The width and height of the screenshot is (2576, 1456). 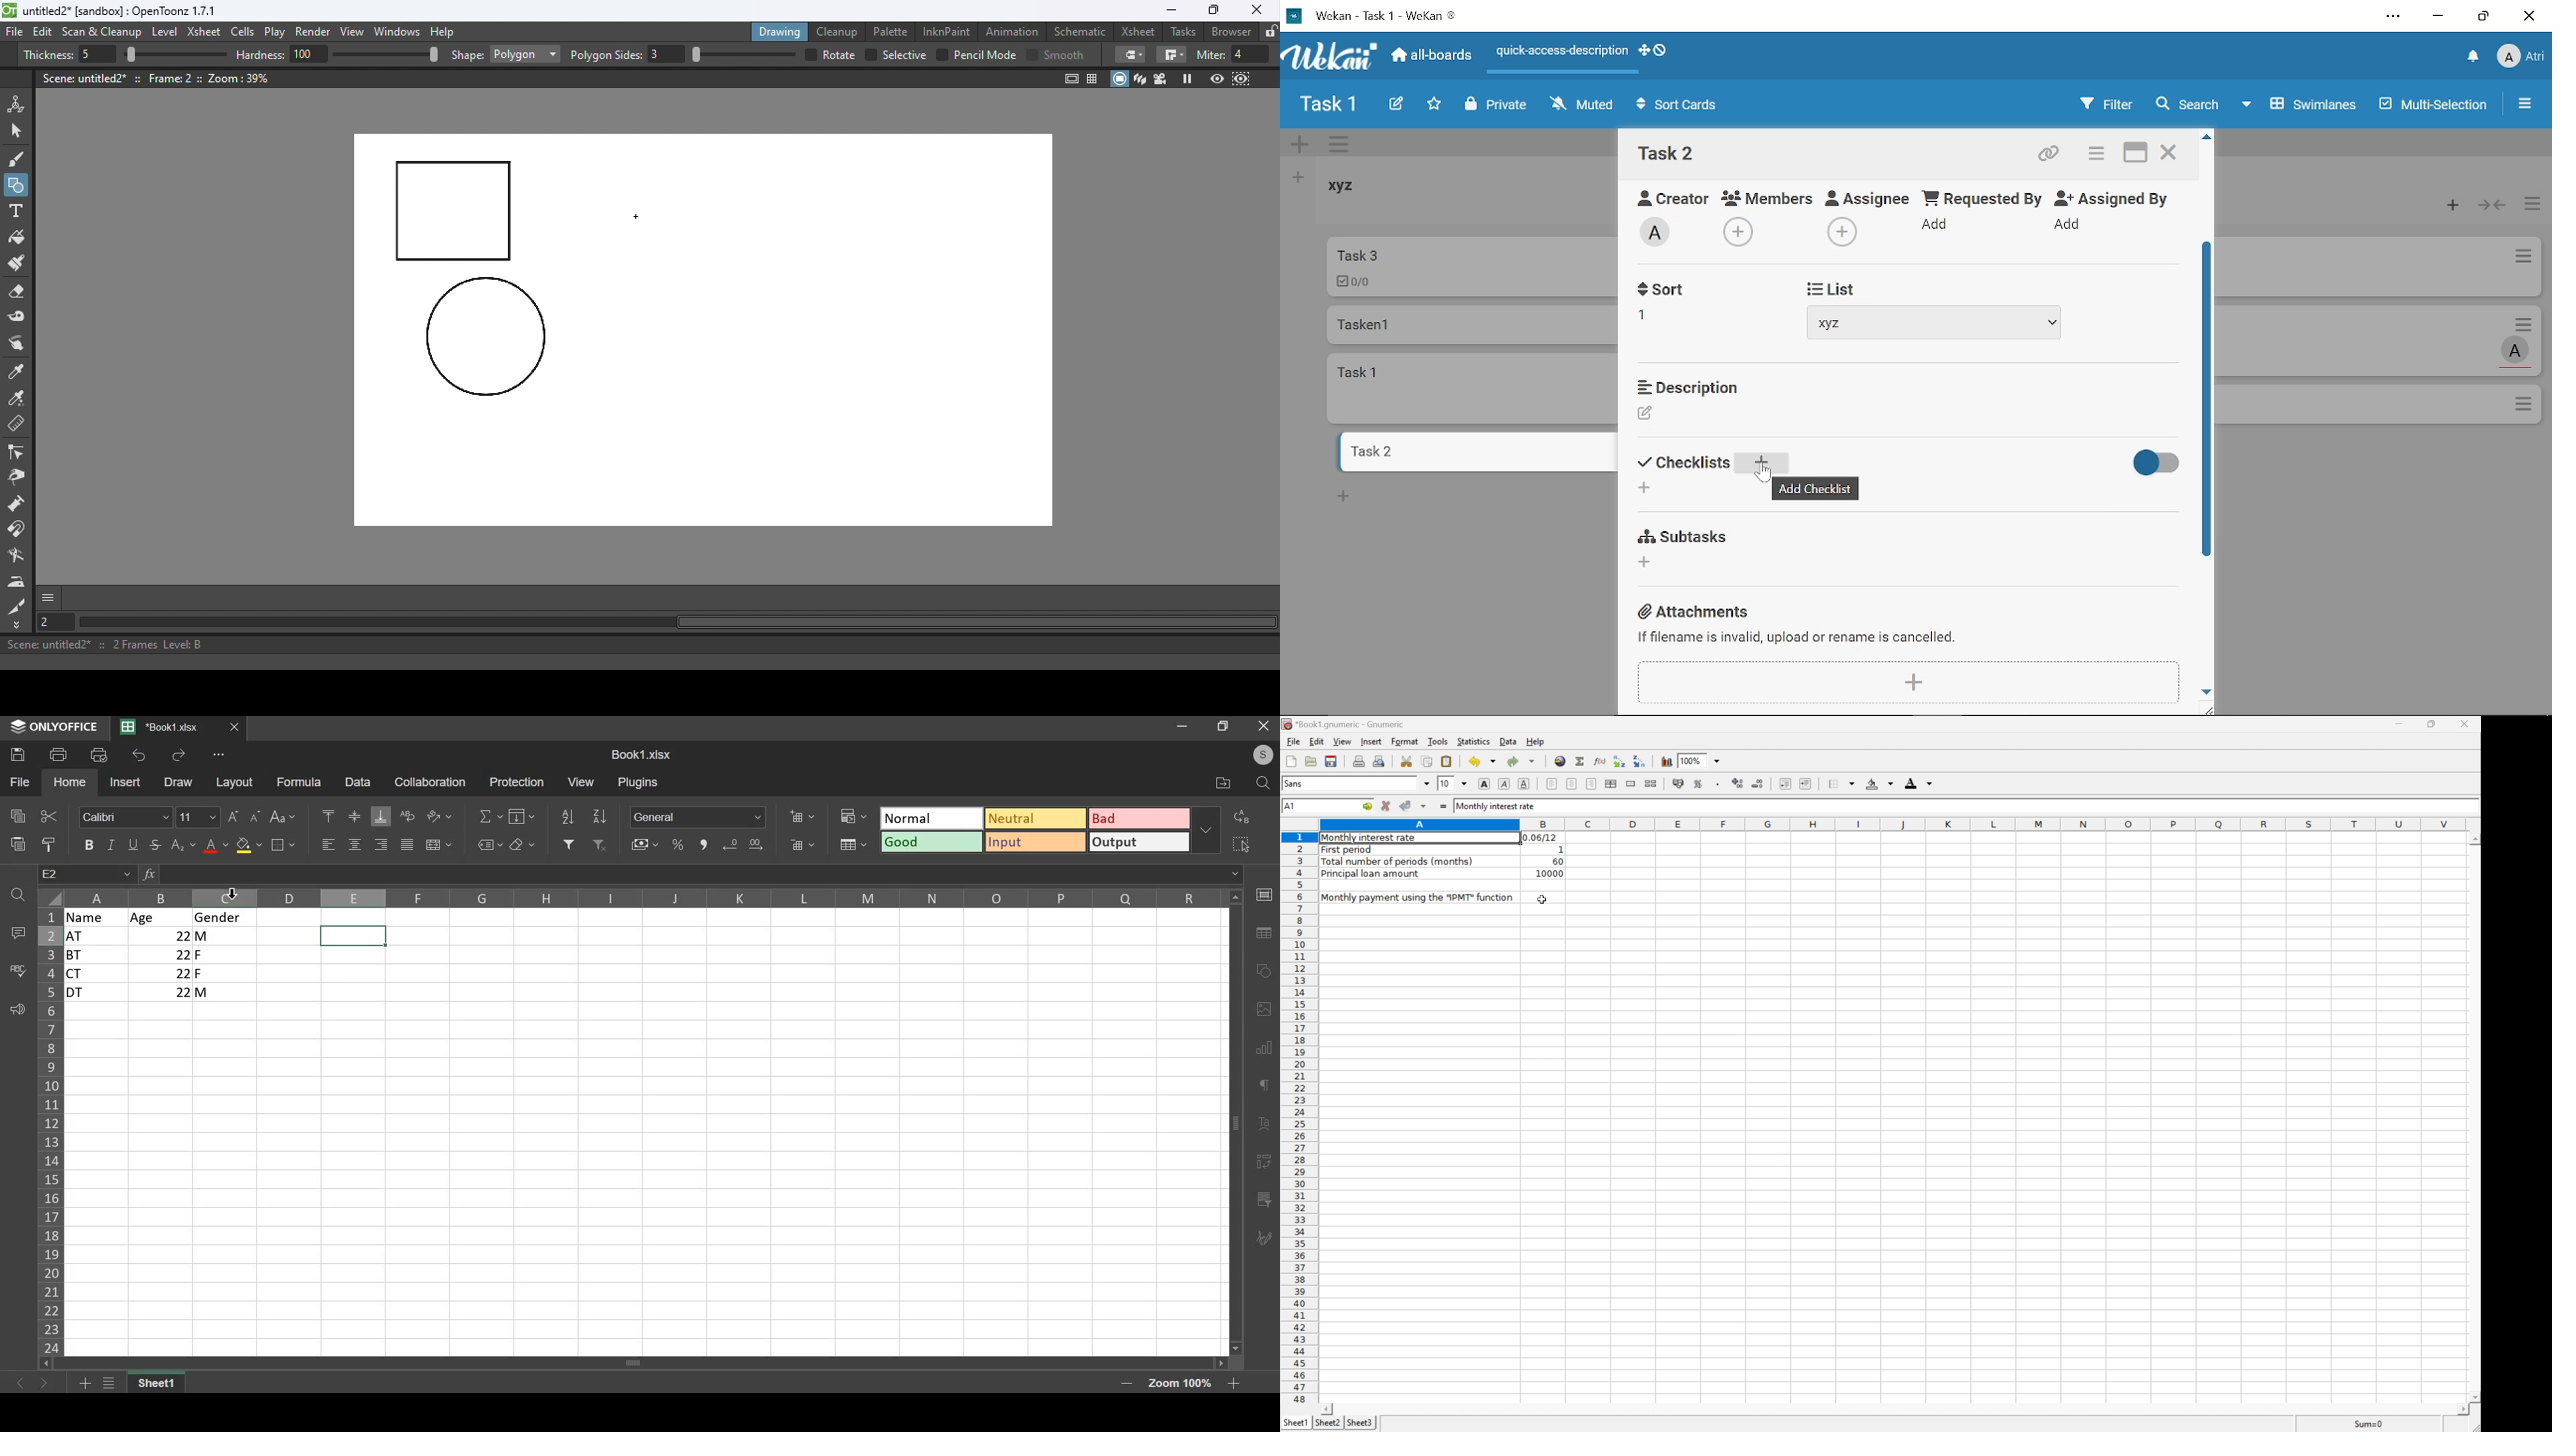 What do you see at coordinates (1688, 385) in the screenshot?
I see `Description` at bounding box center [1688, 385].